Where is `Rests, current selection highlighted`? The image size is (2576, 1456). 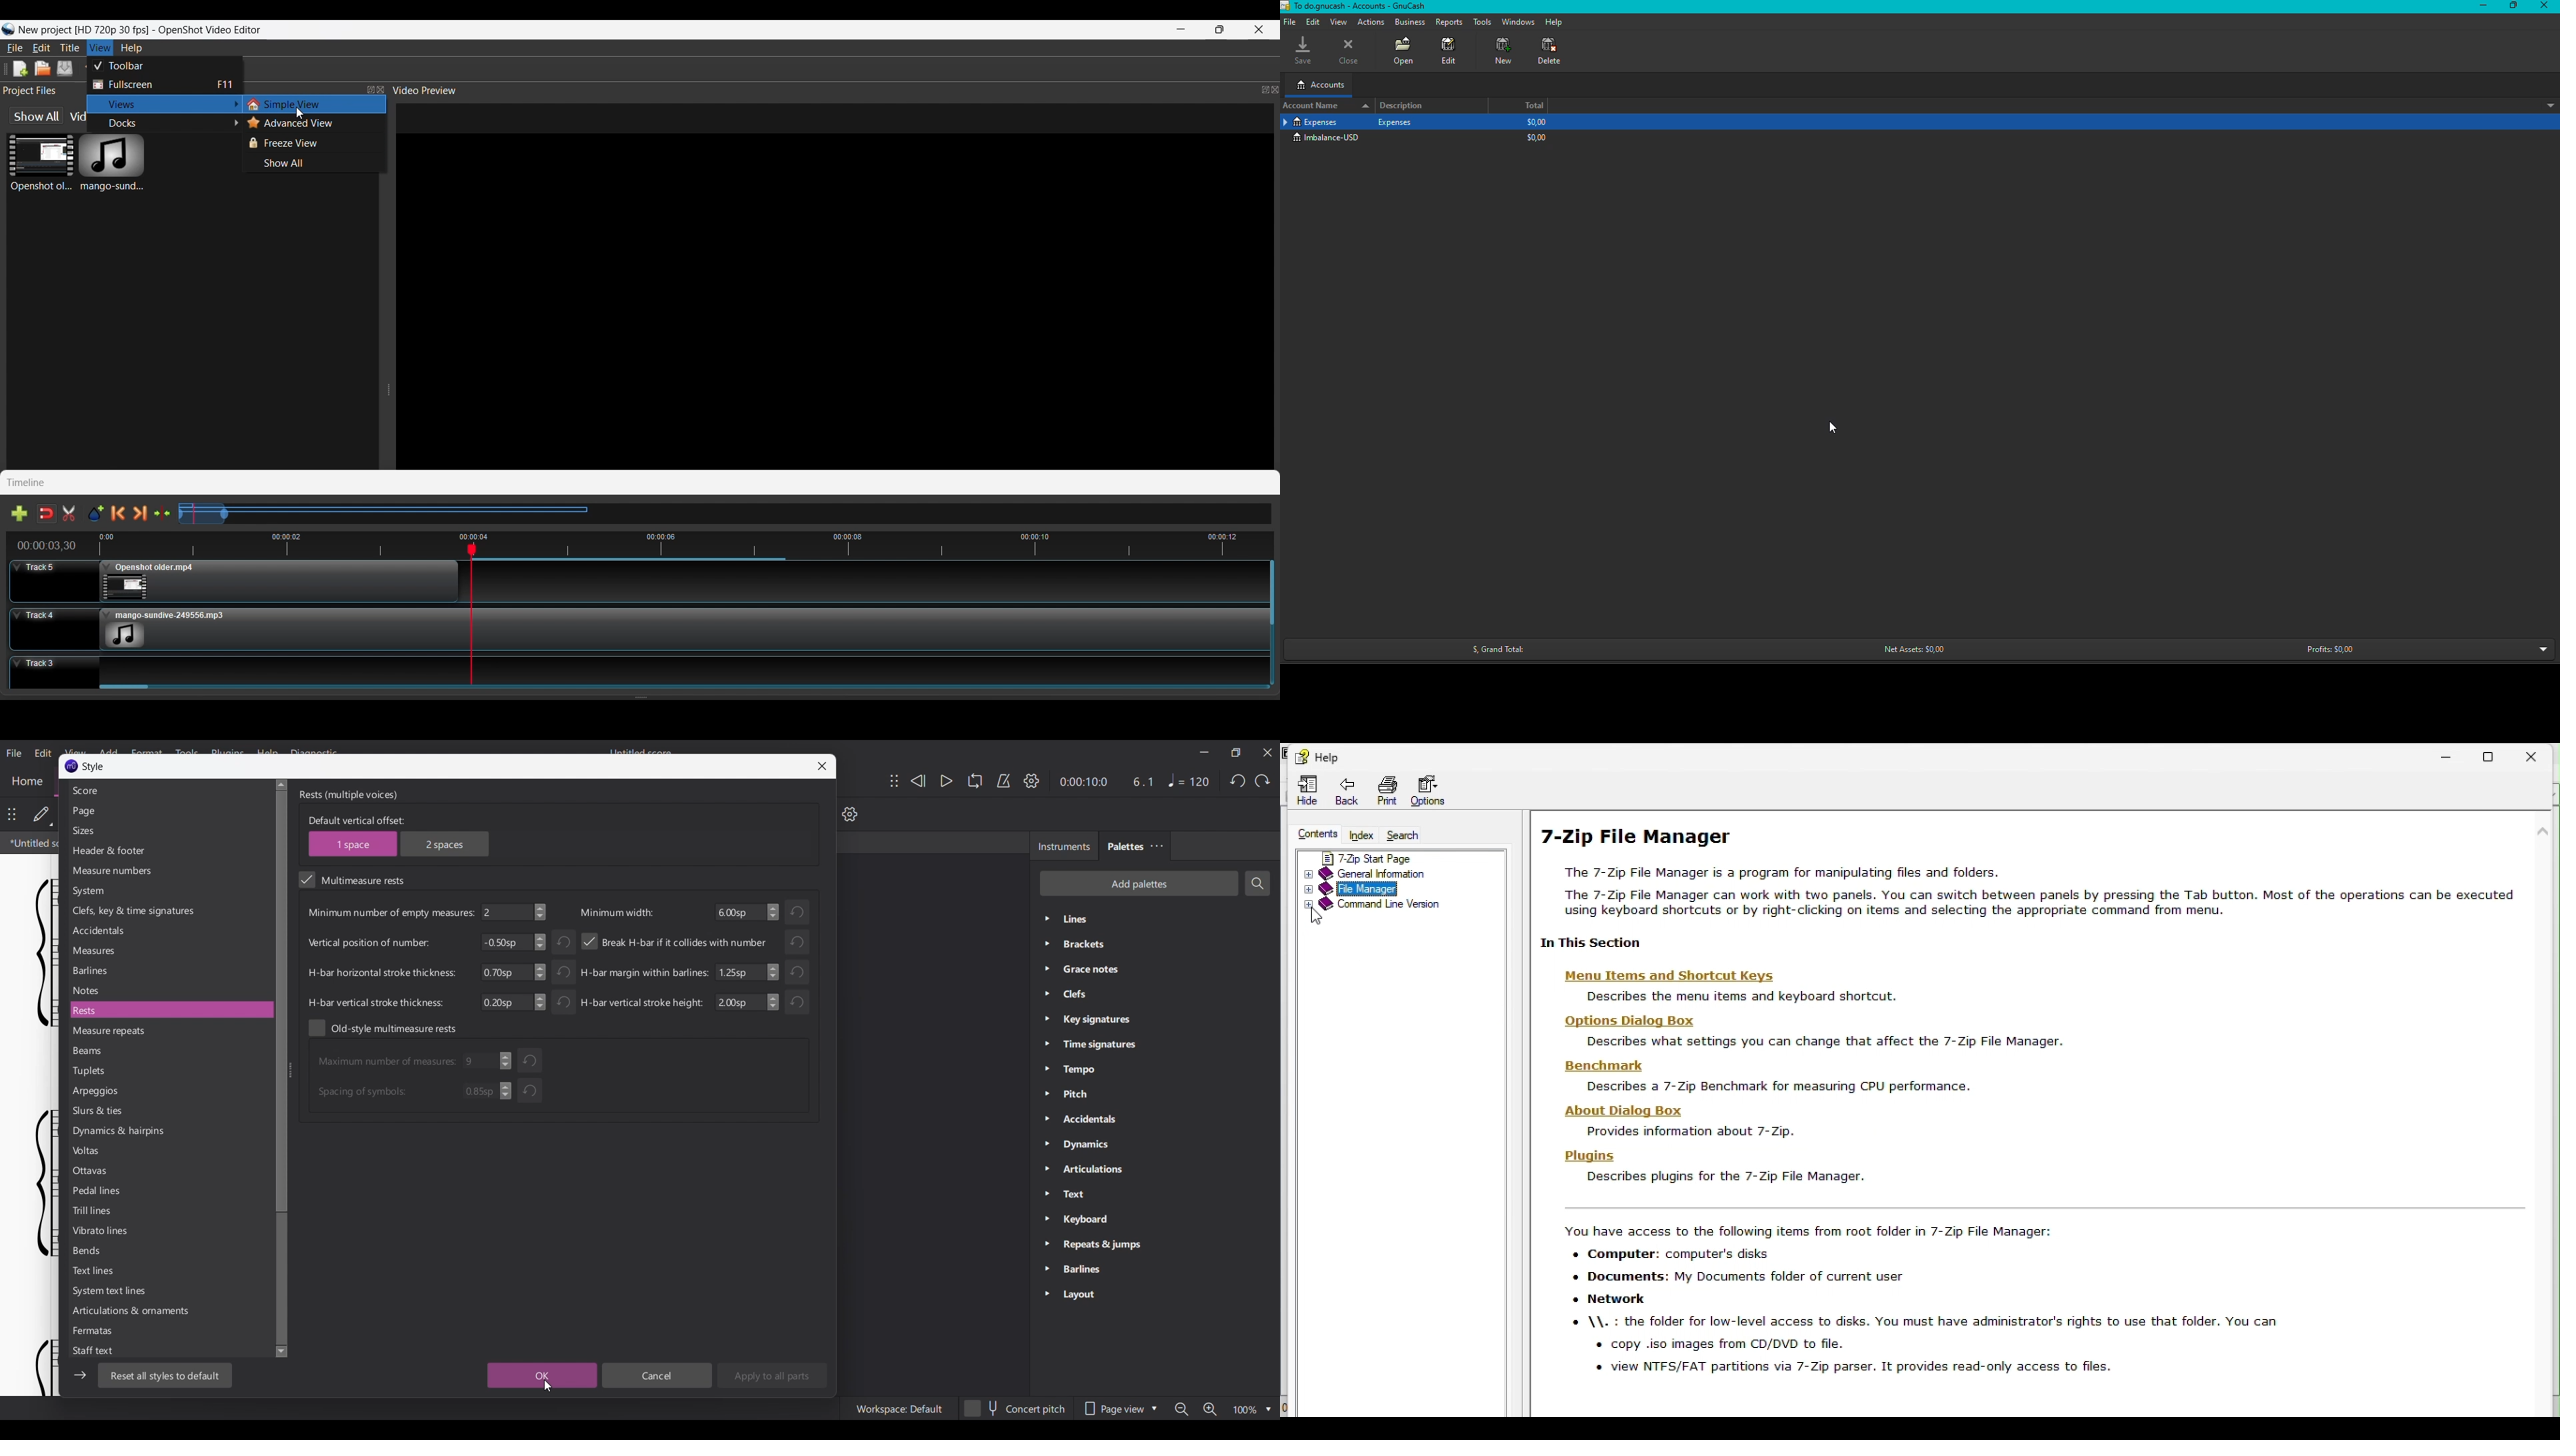 Rests, current selection highlighted is located at coordinates (171, 1010).